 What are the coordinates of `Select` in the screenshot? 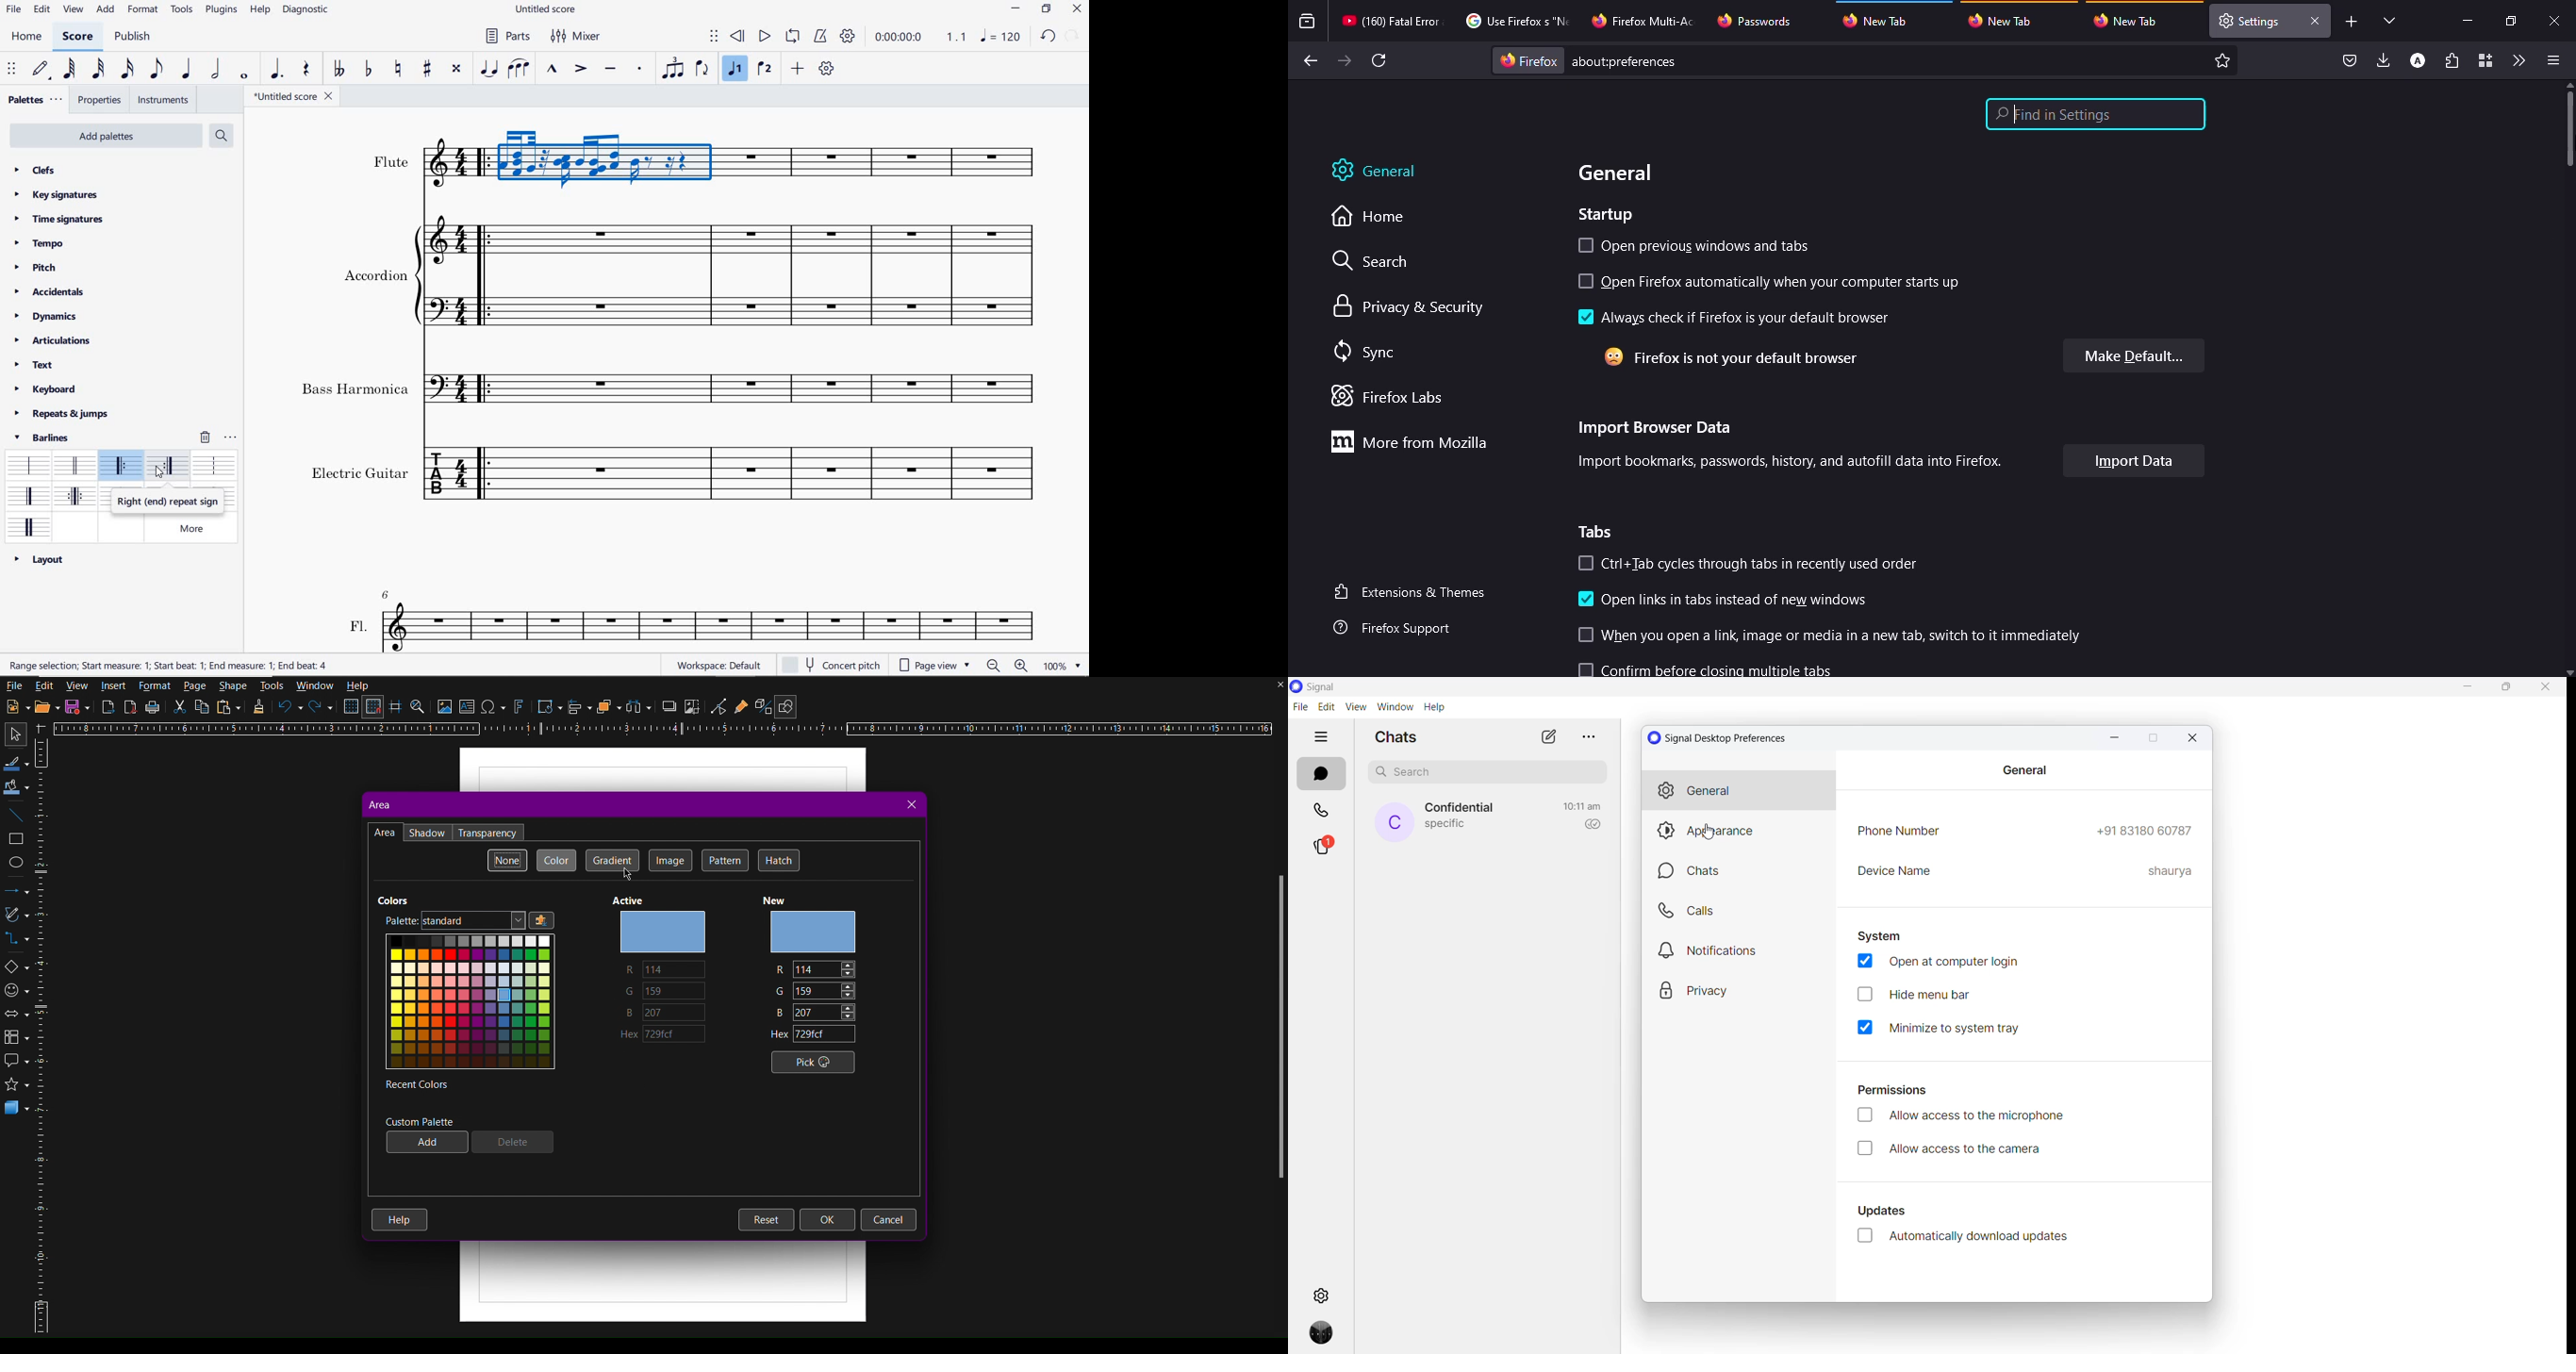 It's located at (12, 735).